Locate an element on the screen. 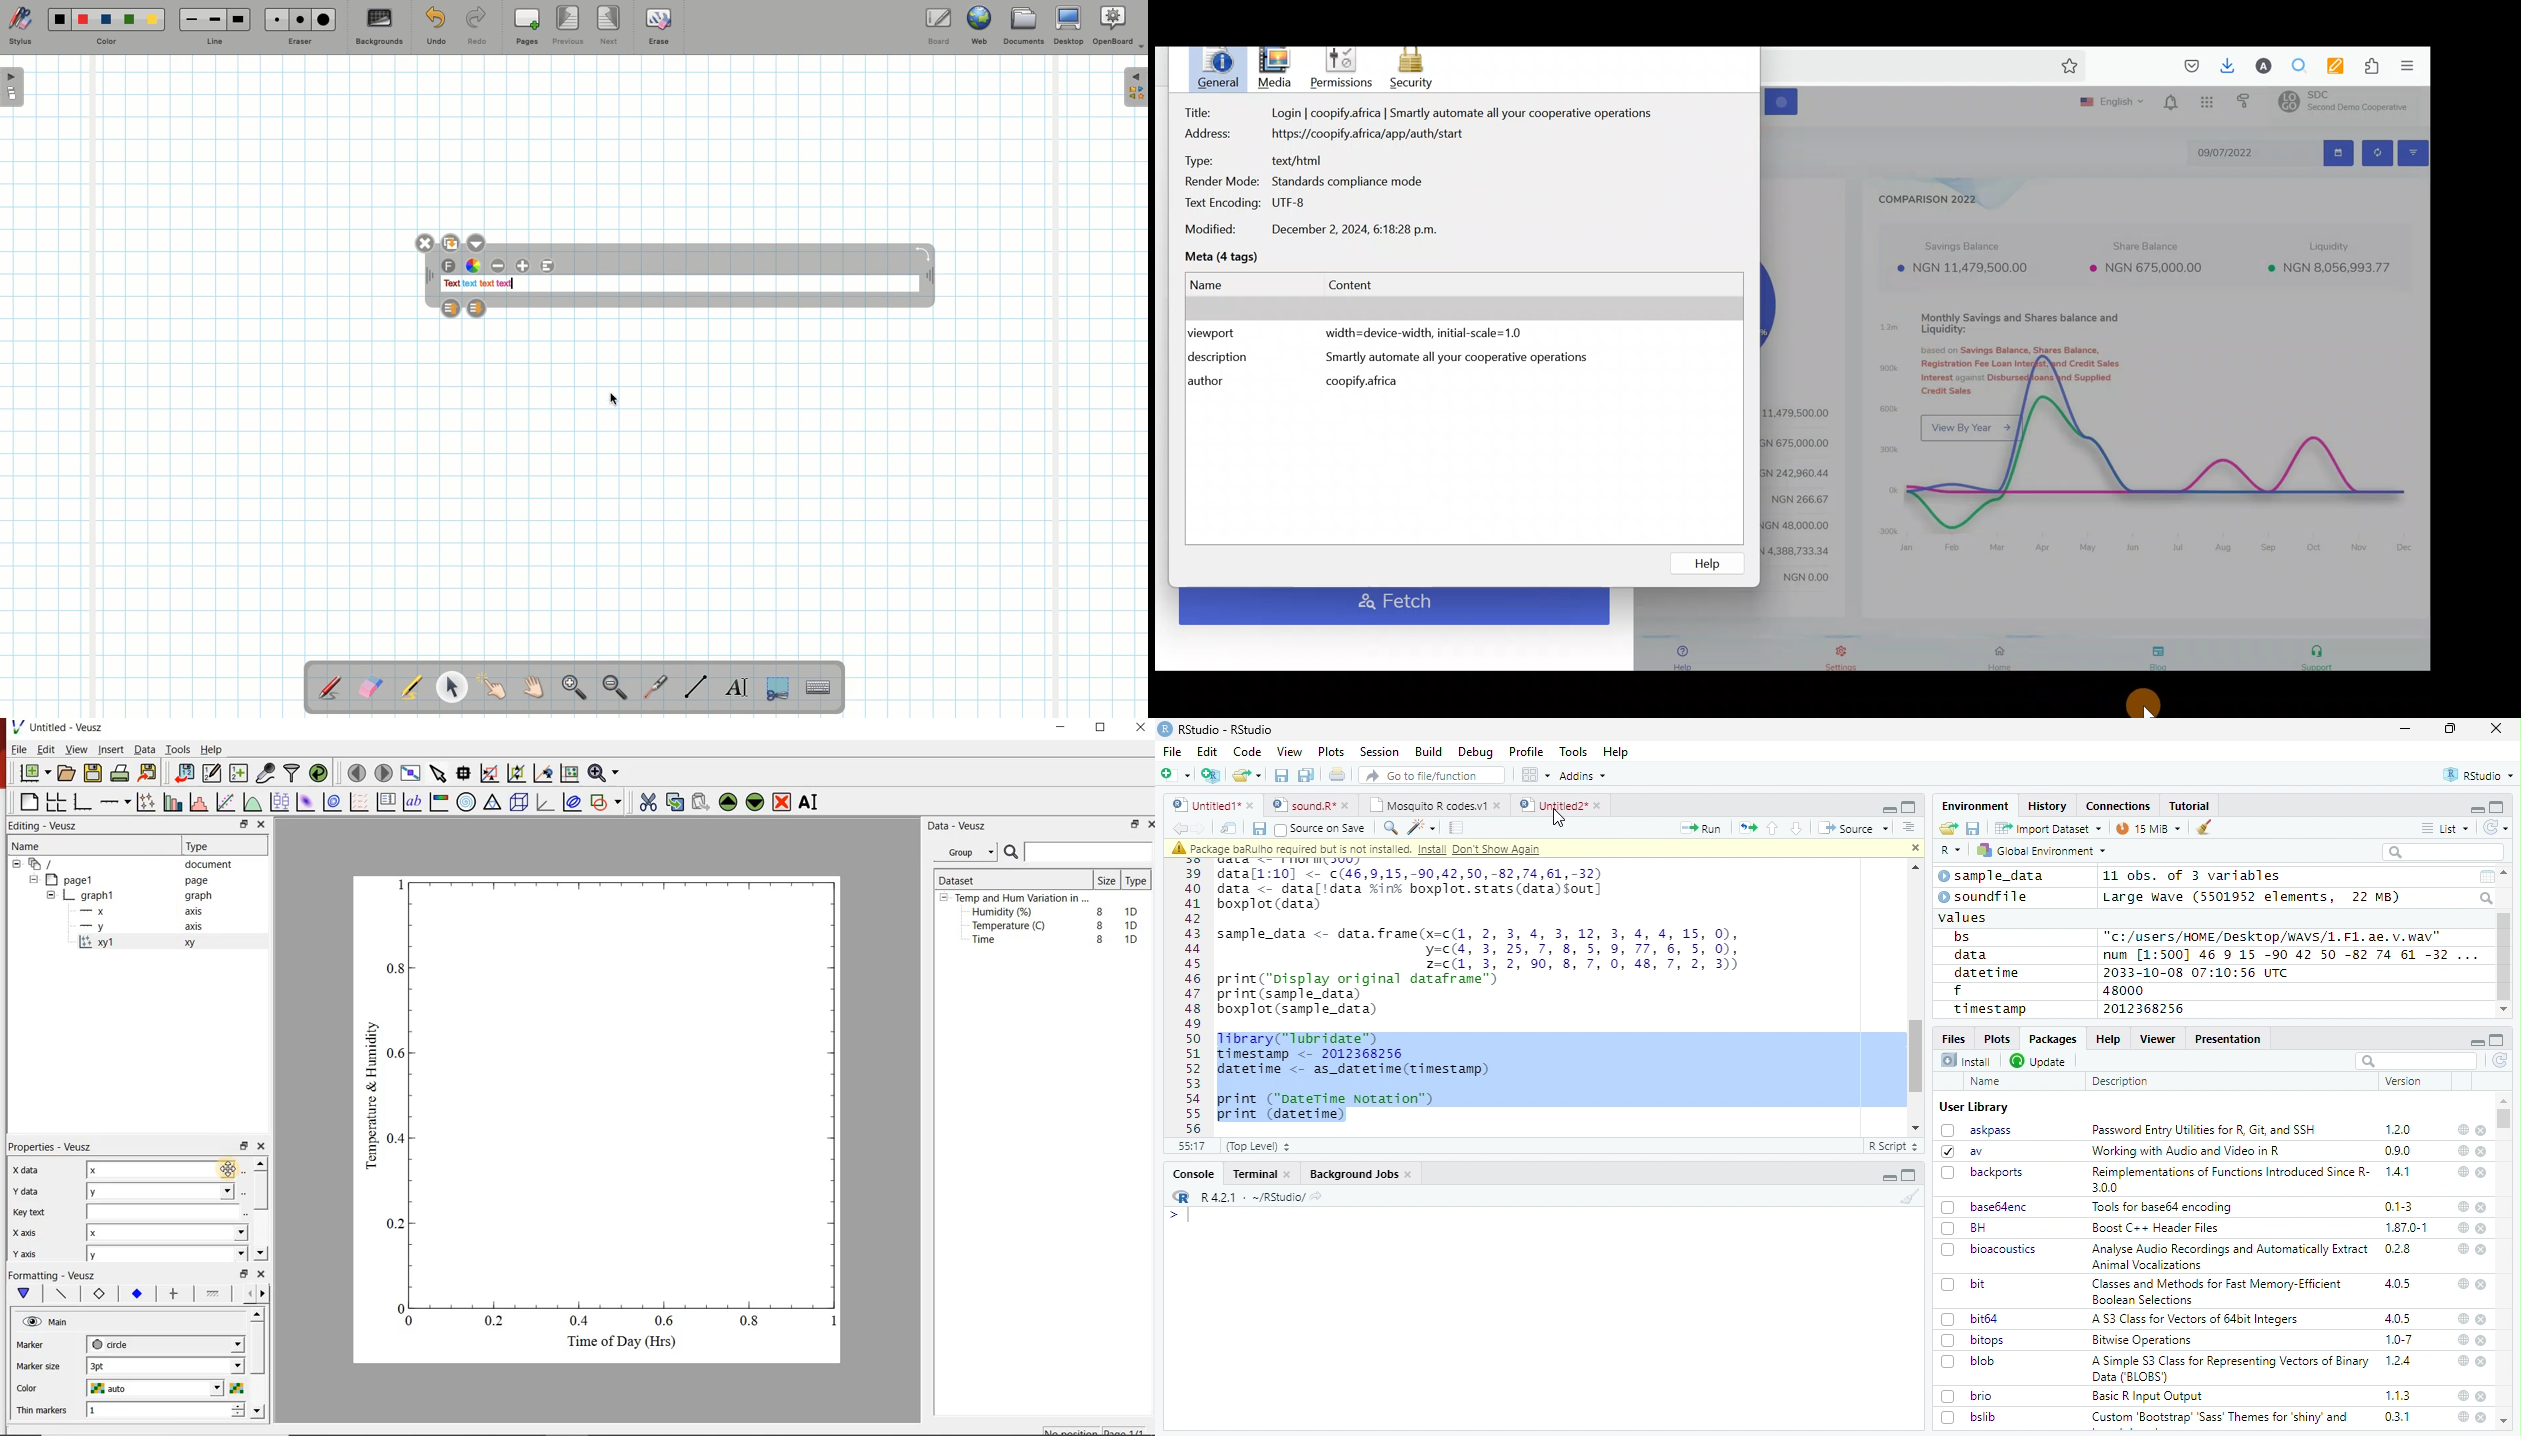  Addins is located at coordinates (1583, 776).